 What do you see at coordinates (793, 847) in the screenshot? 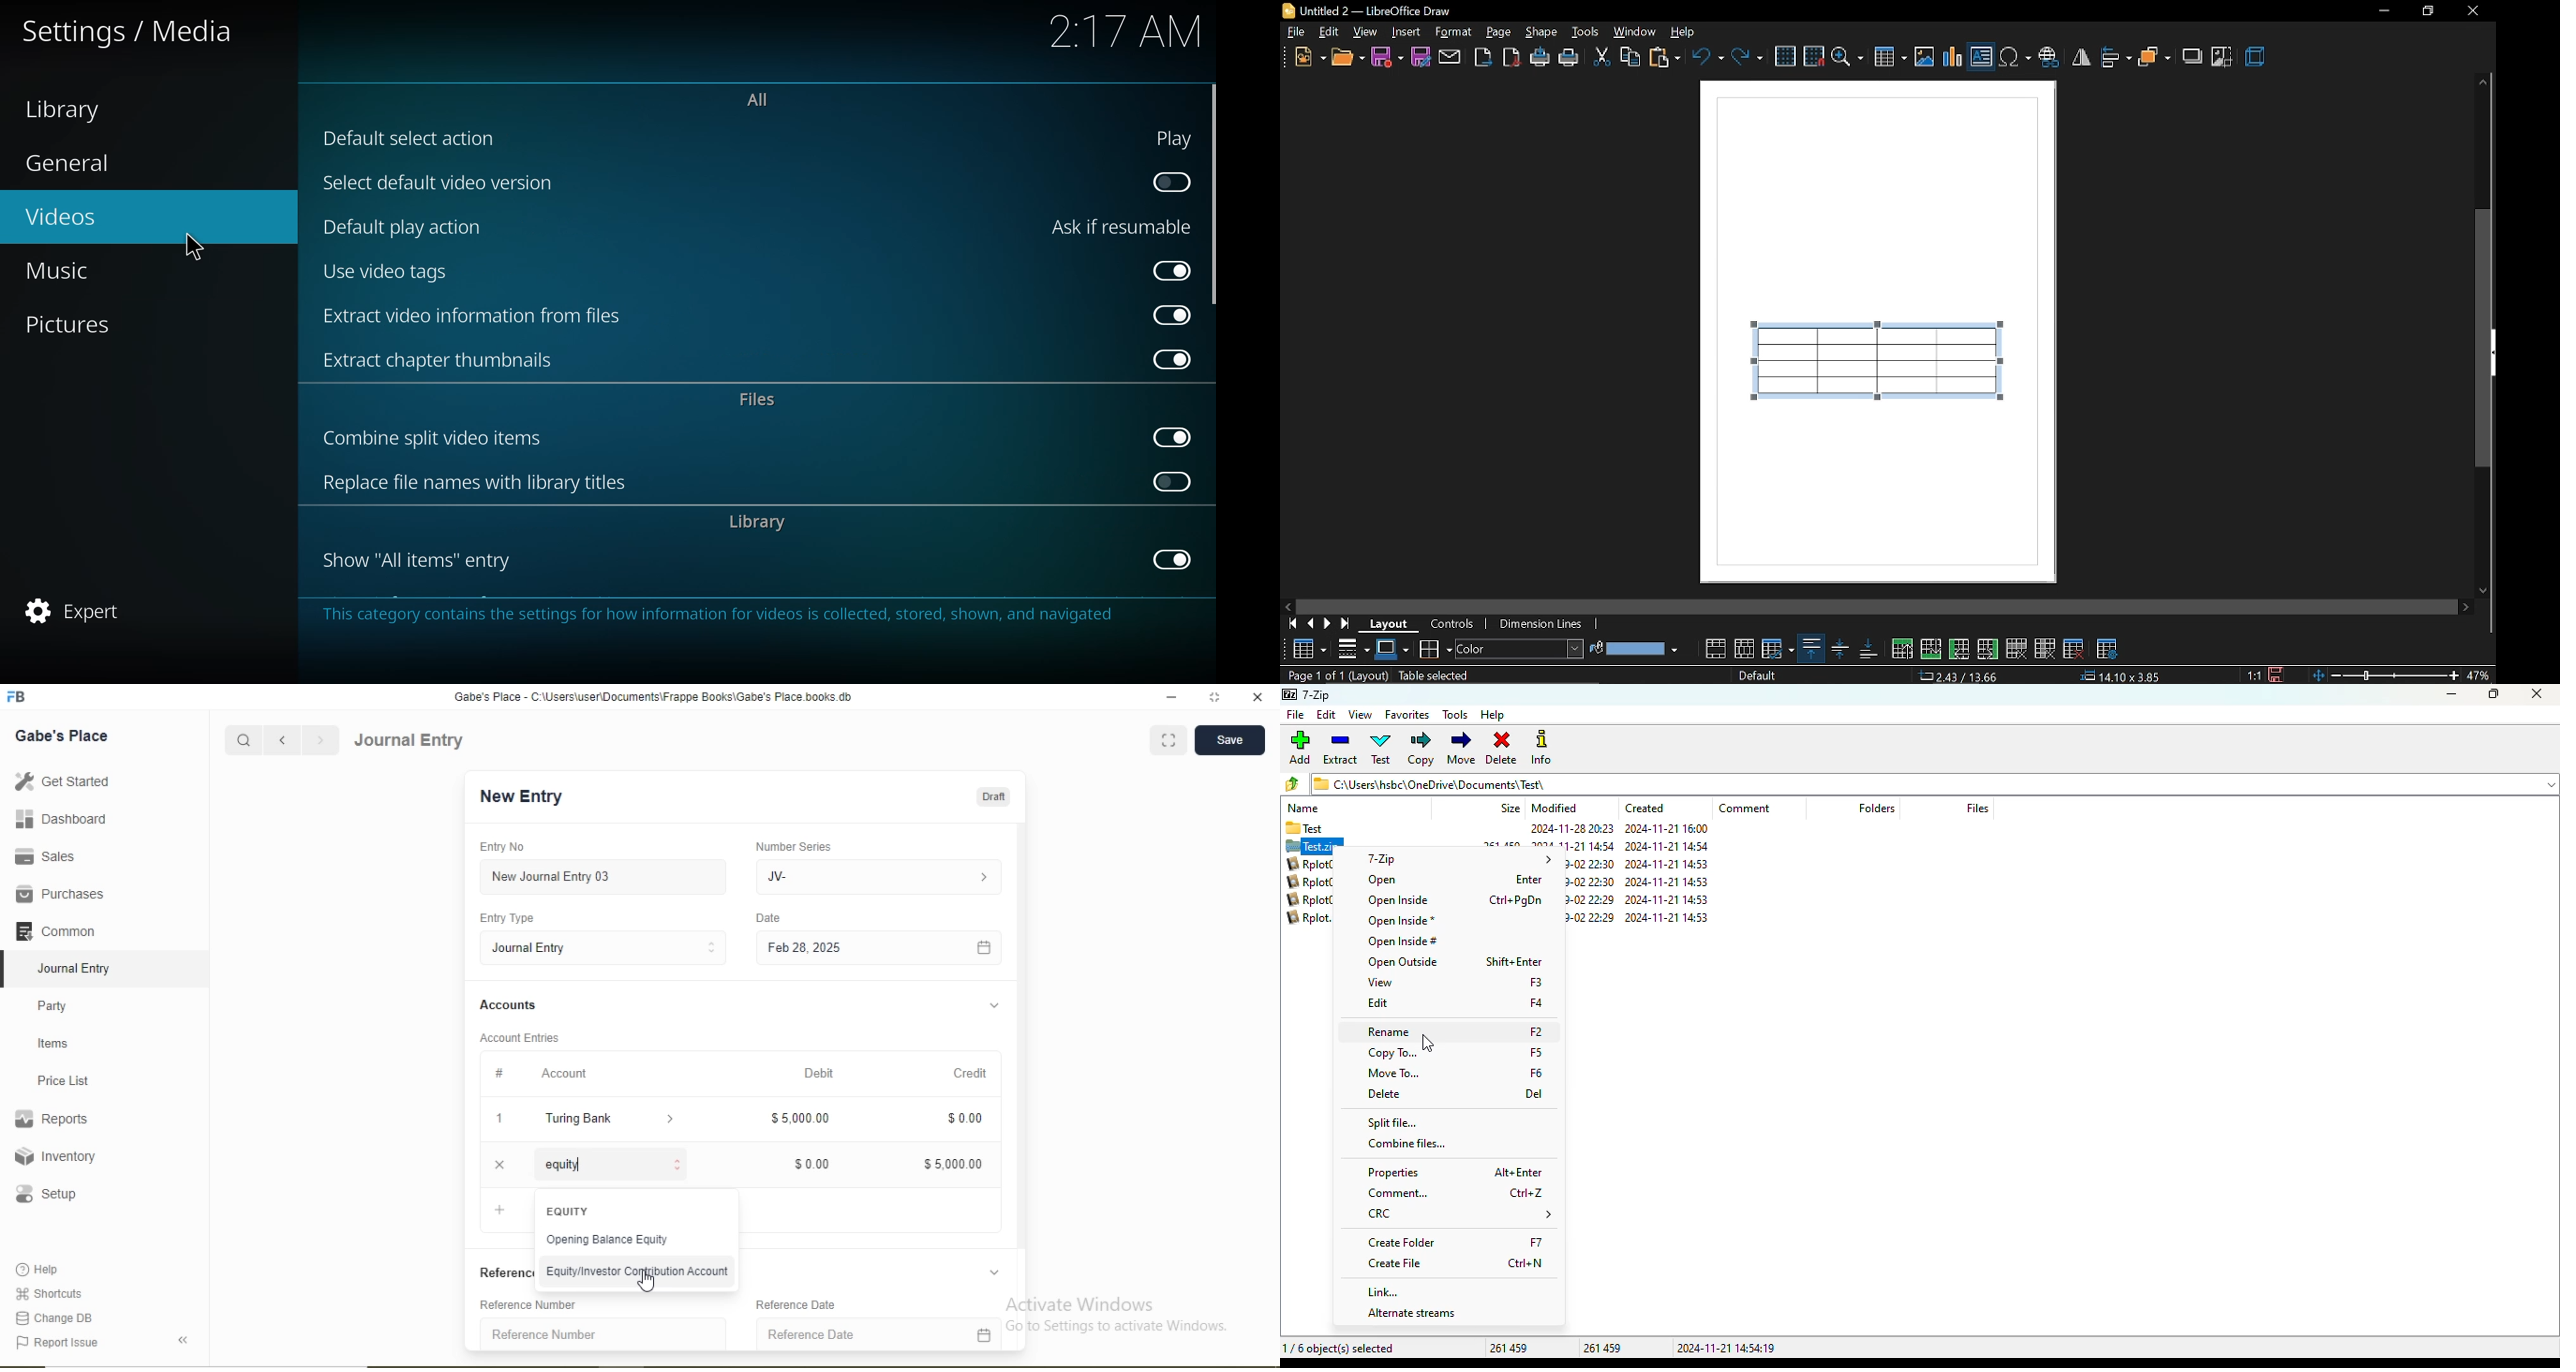
I see `Number Series` at bounding box center [793, 847].